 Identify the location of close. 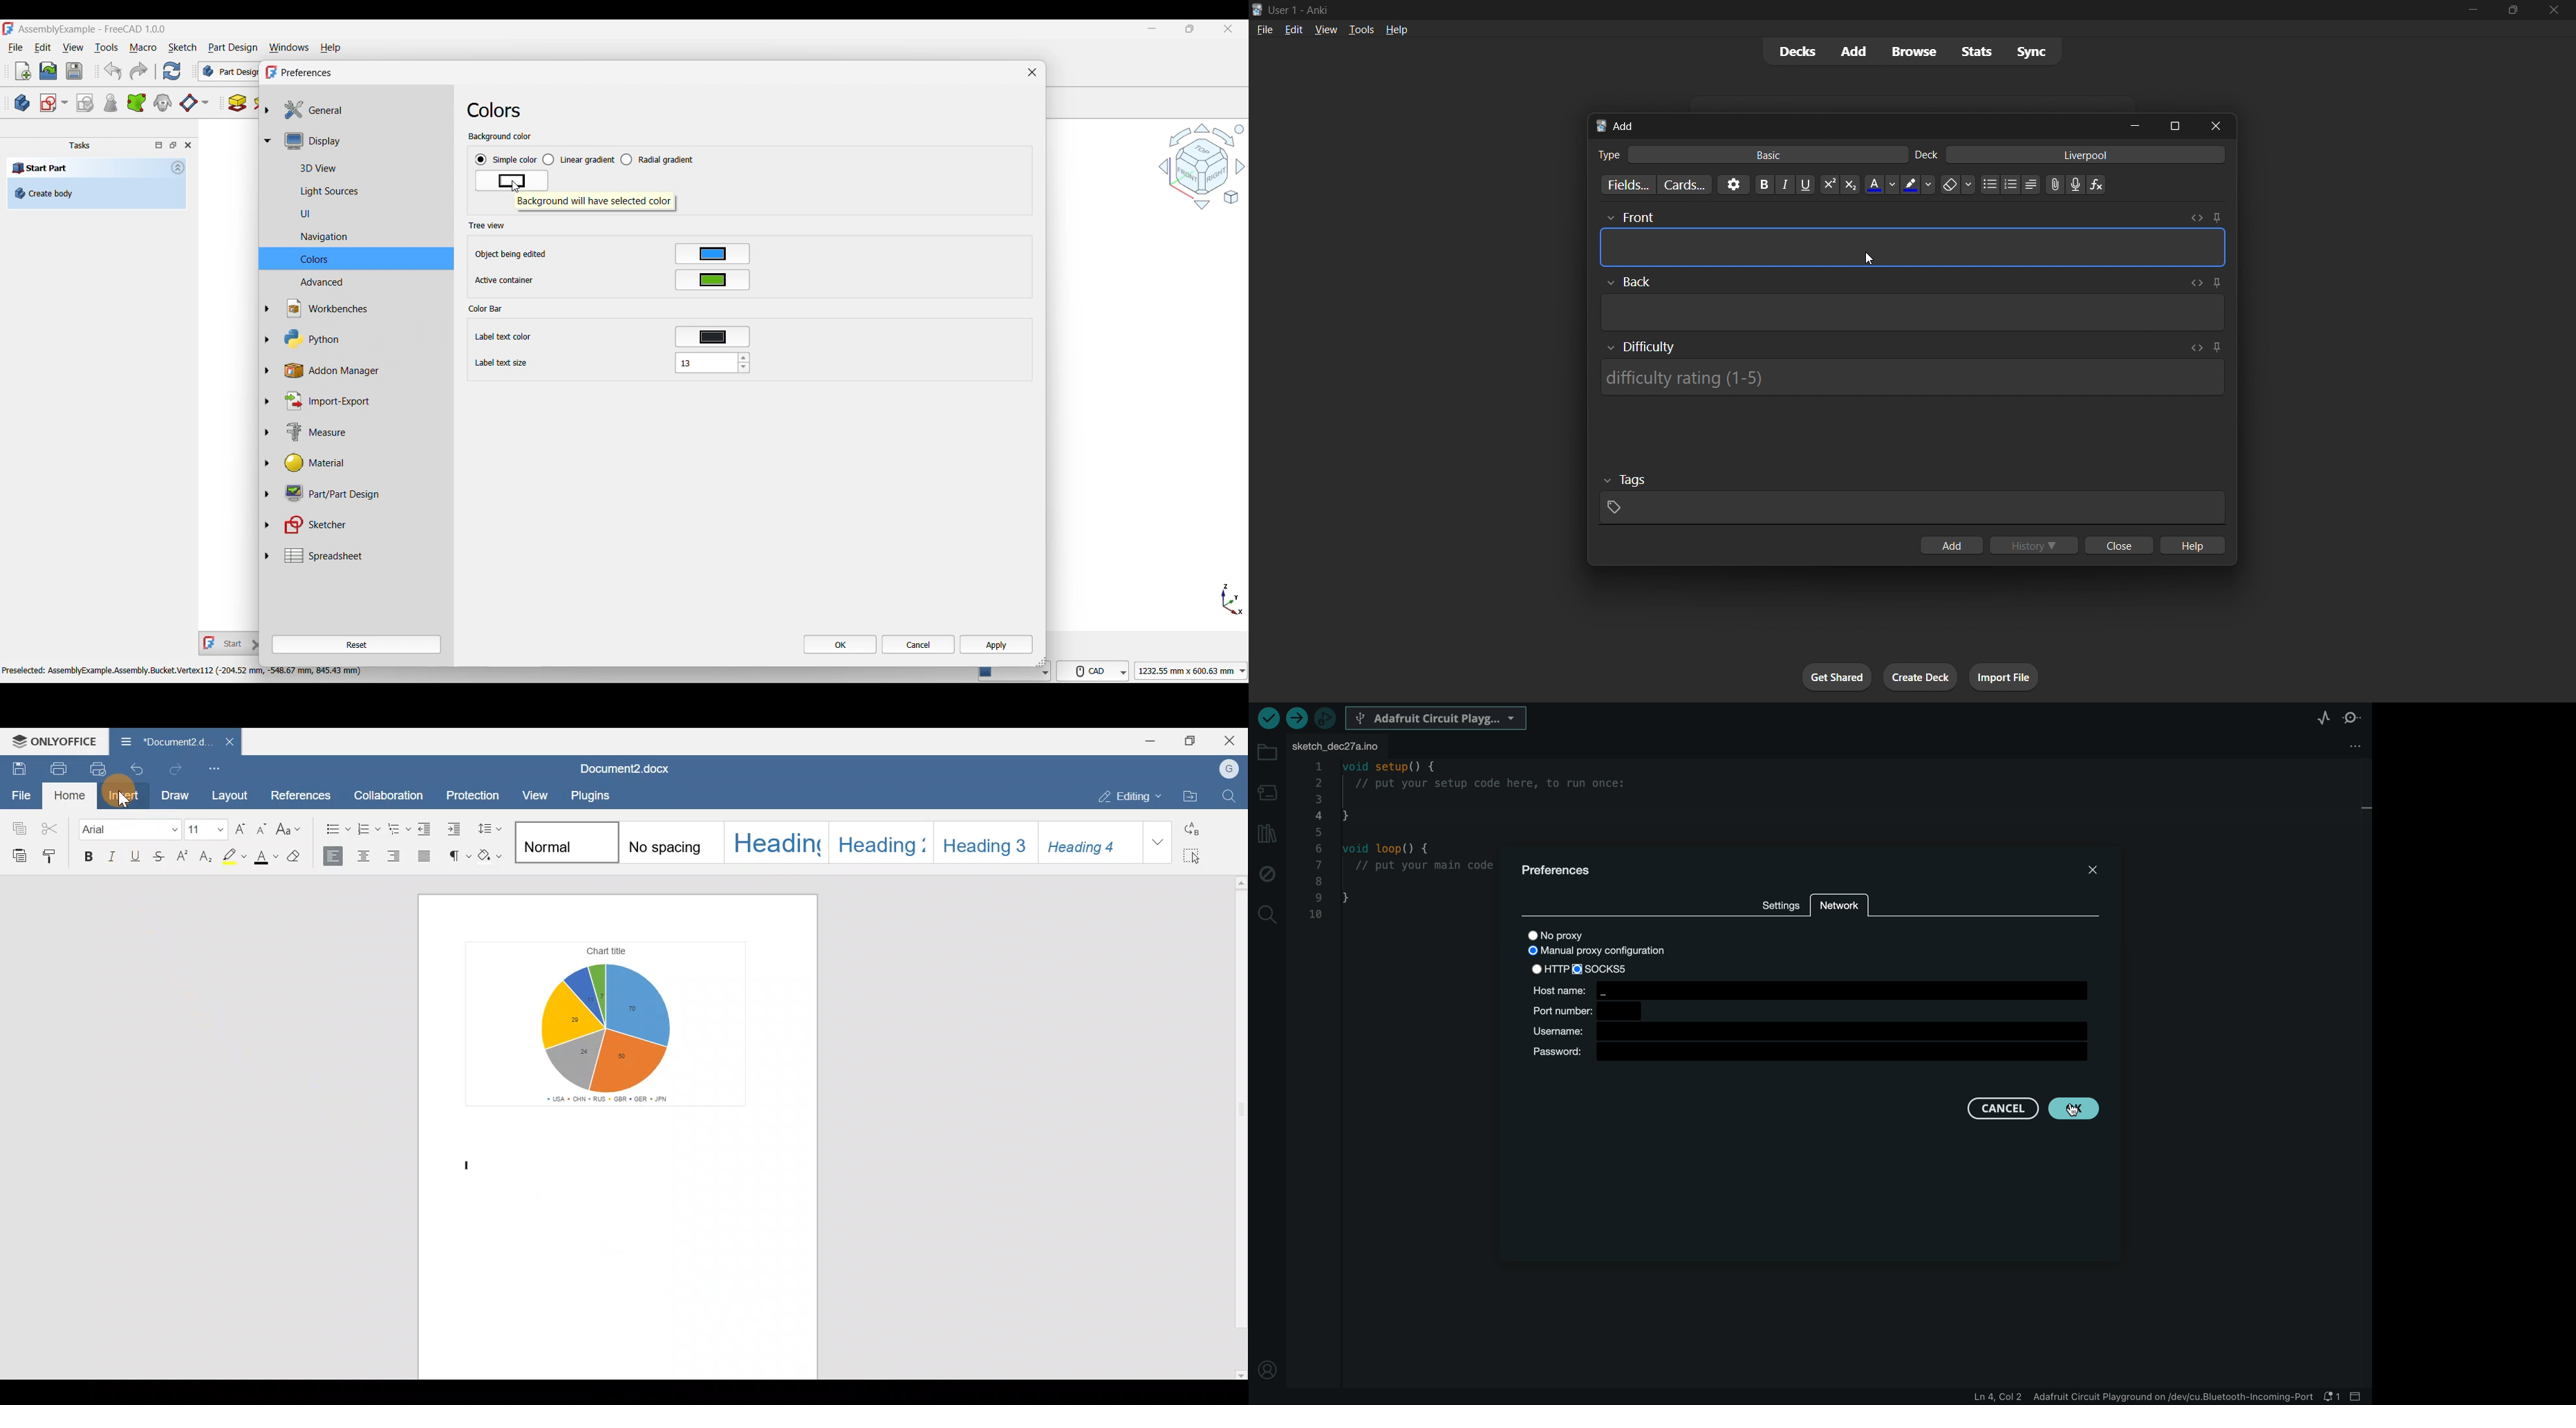
(2554, 10).